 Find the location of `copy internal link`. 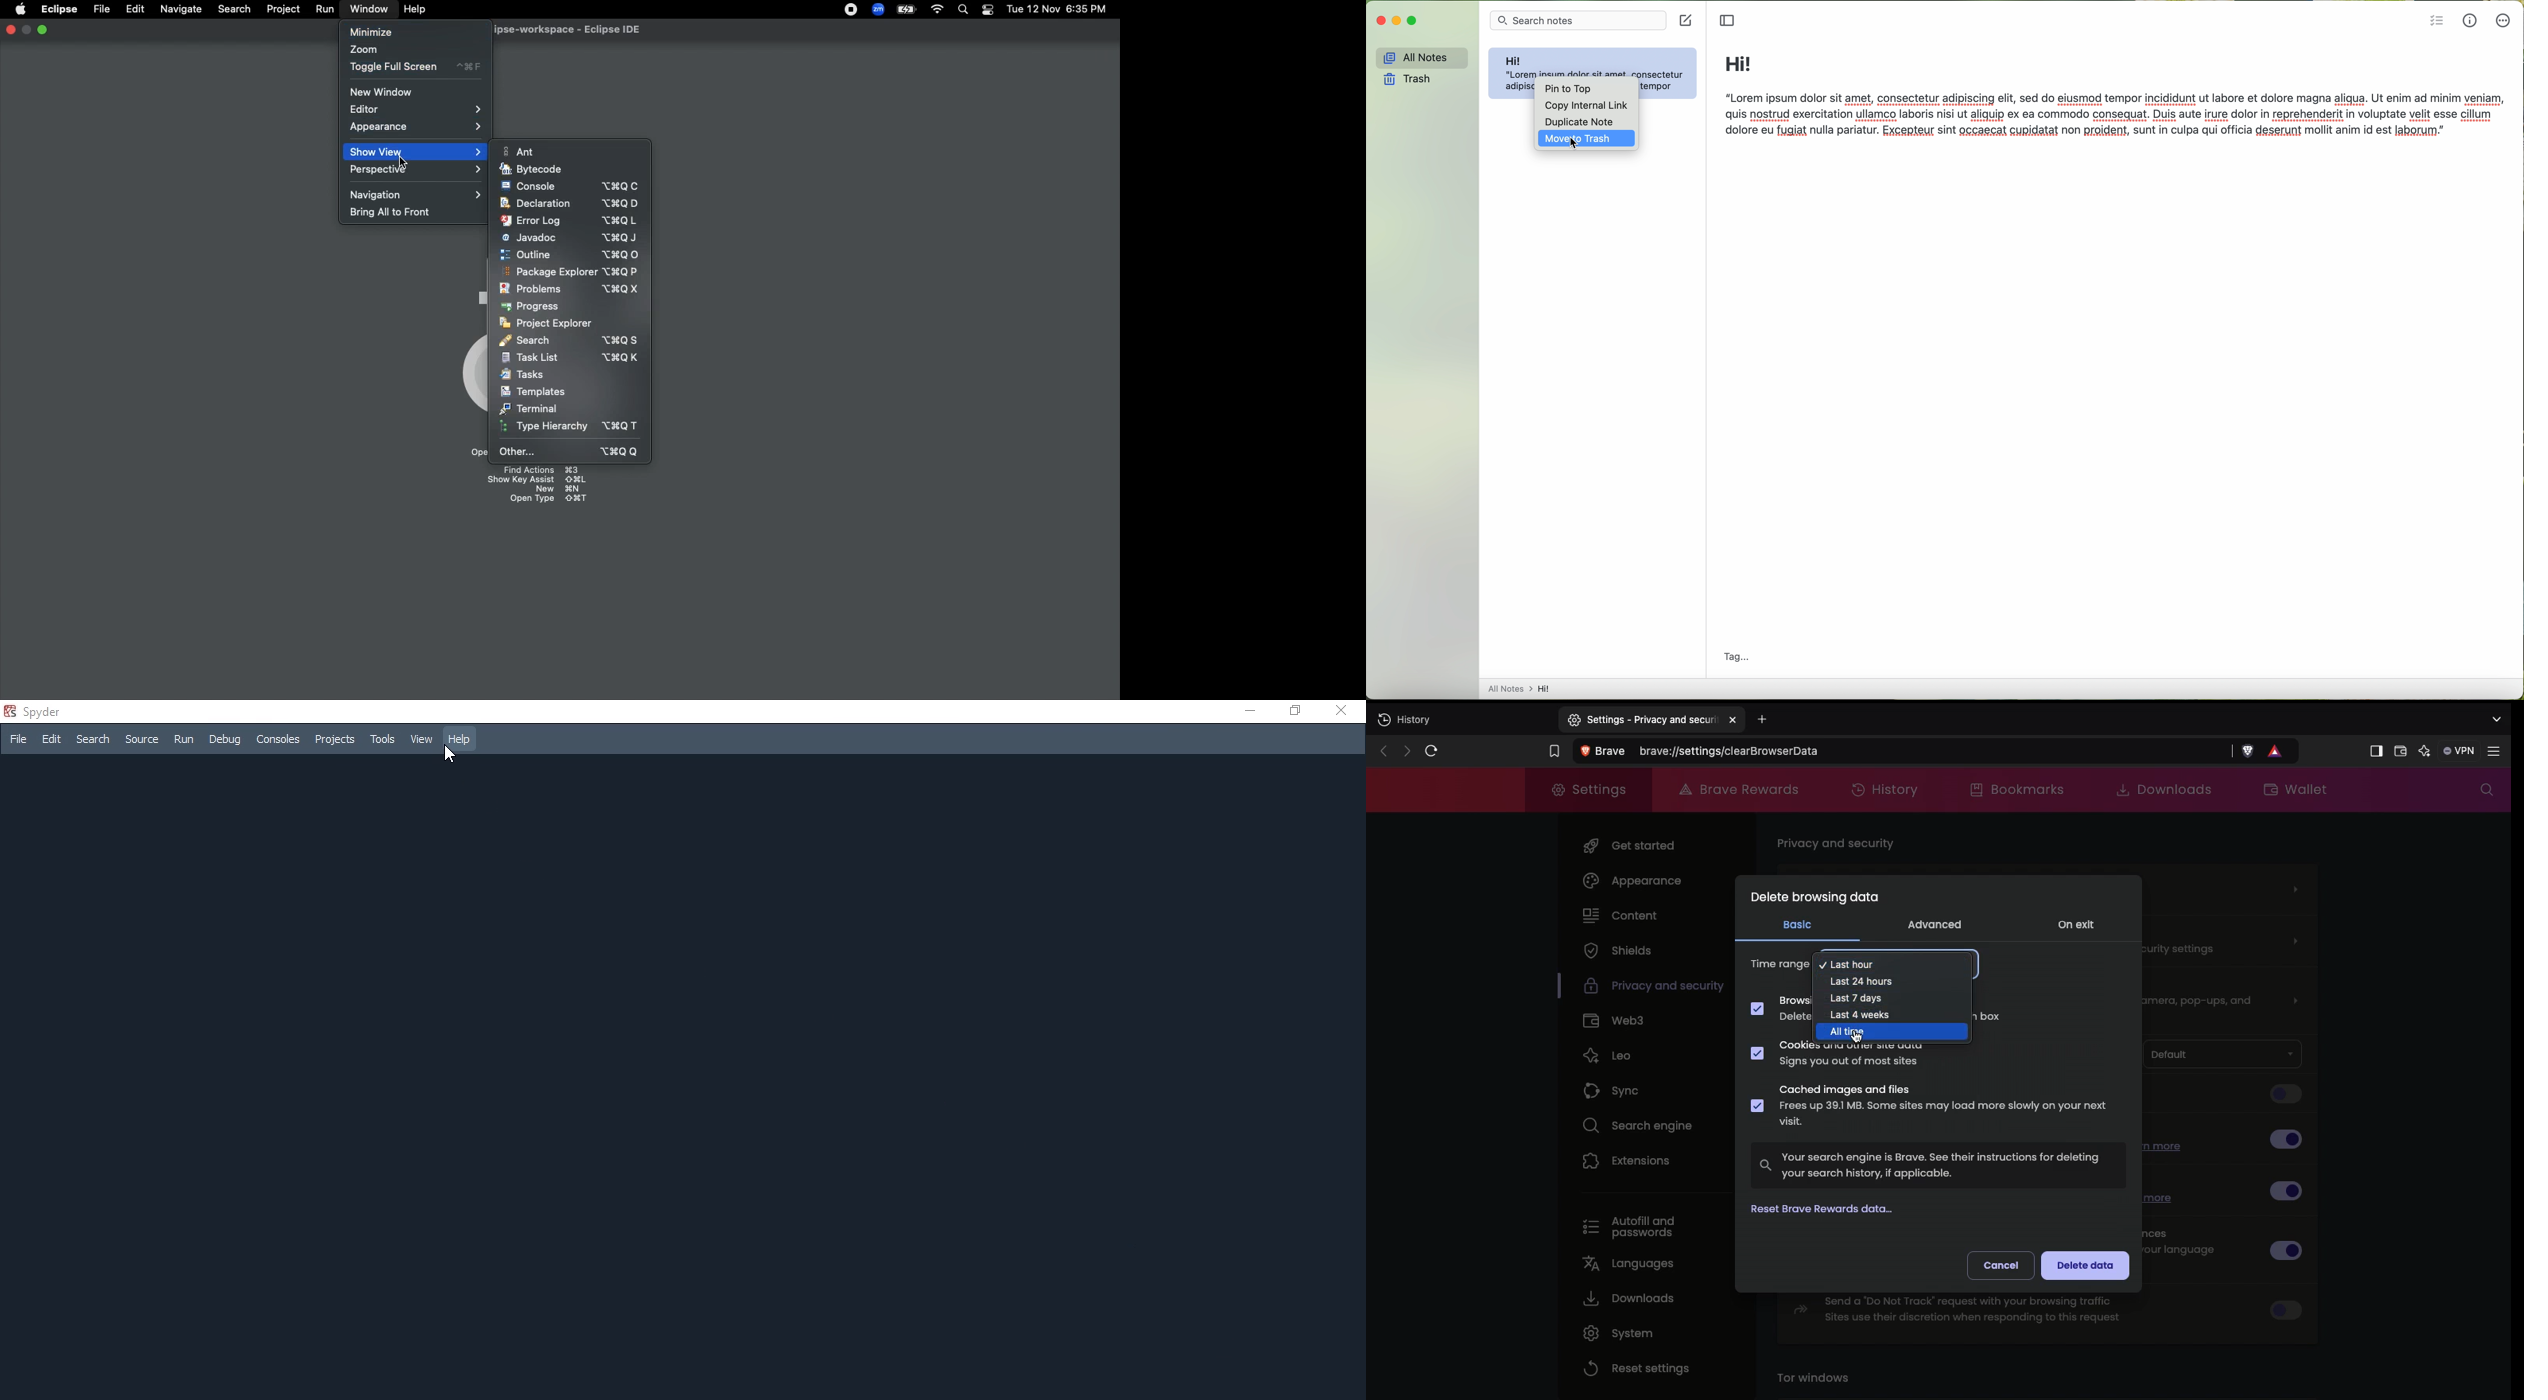

copy internal link is located at coordinates (1582, 105).